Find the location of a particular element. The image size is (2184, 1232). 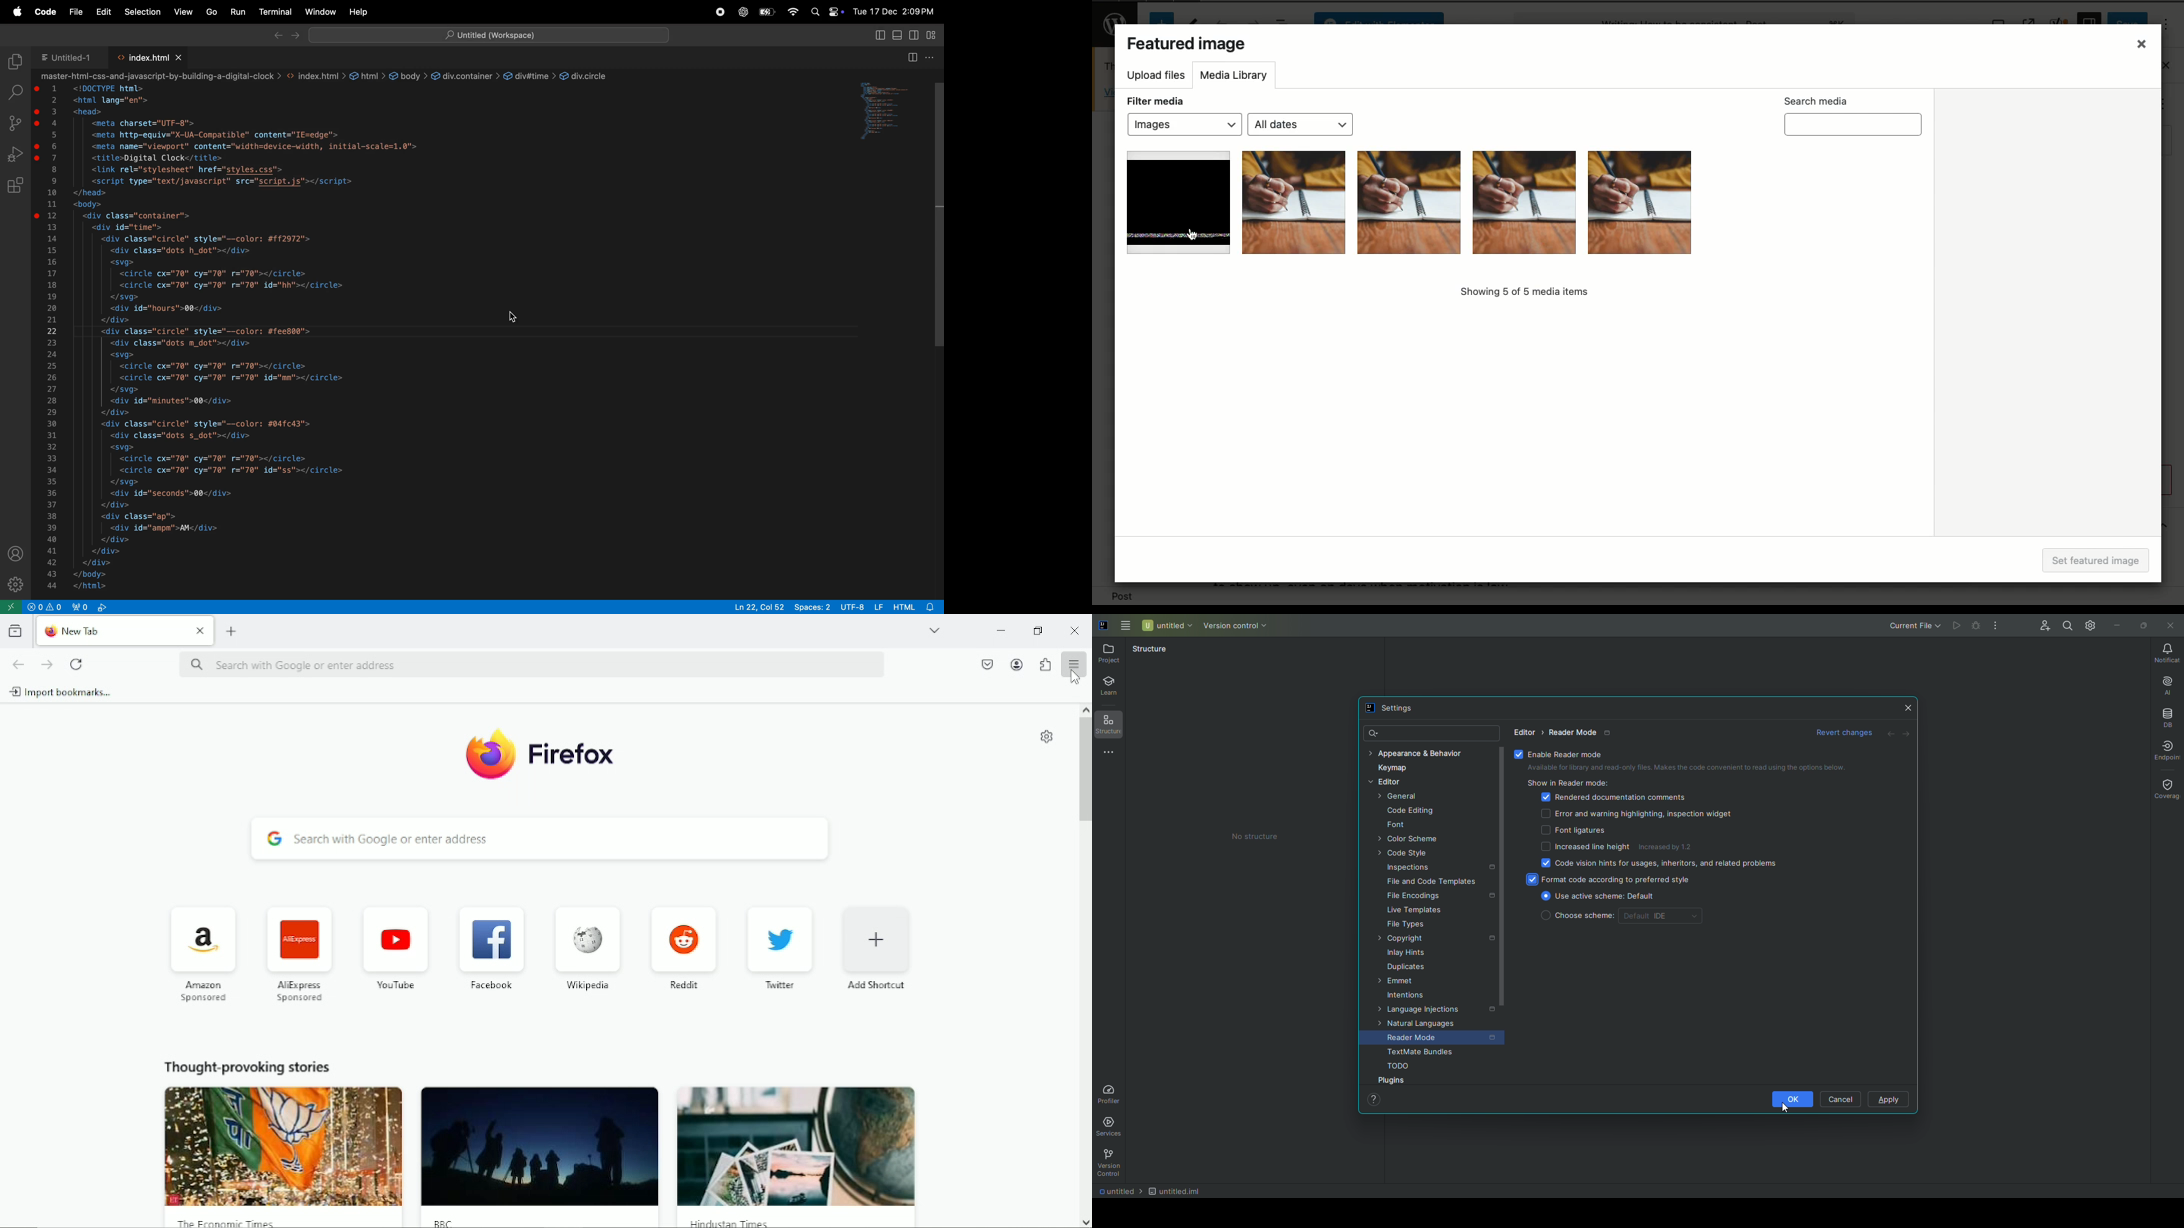

source control is located at coordinates (13, 123).